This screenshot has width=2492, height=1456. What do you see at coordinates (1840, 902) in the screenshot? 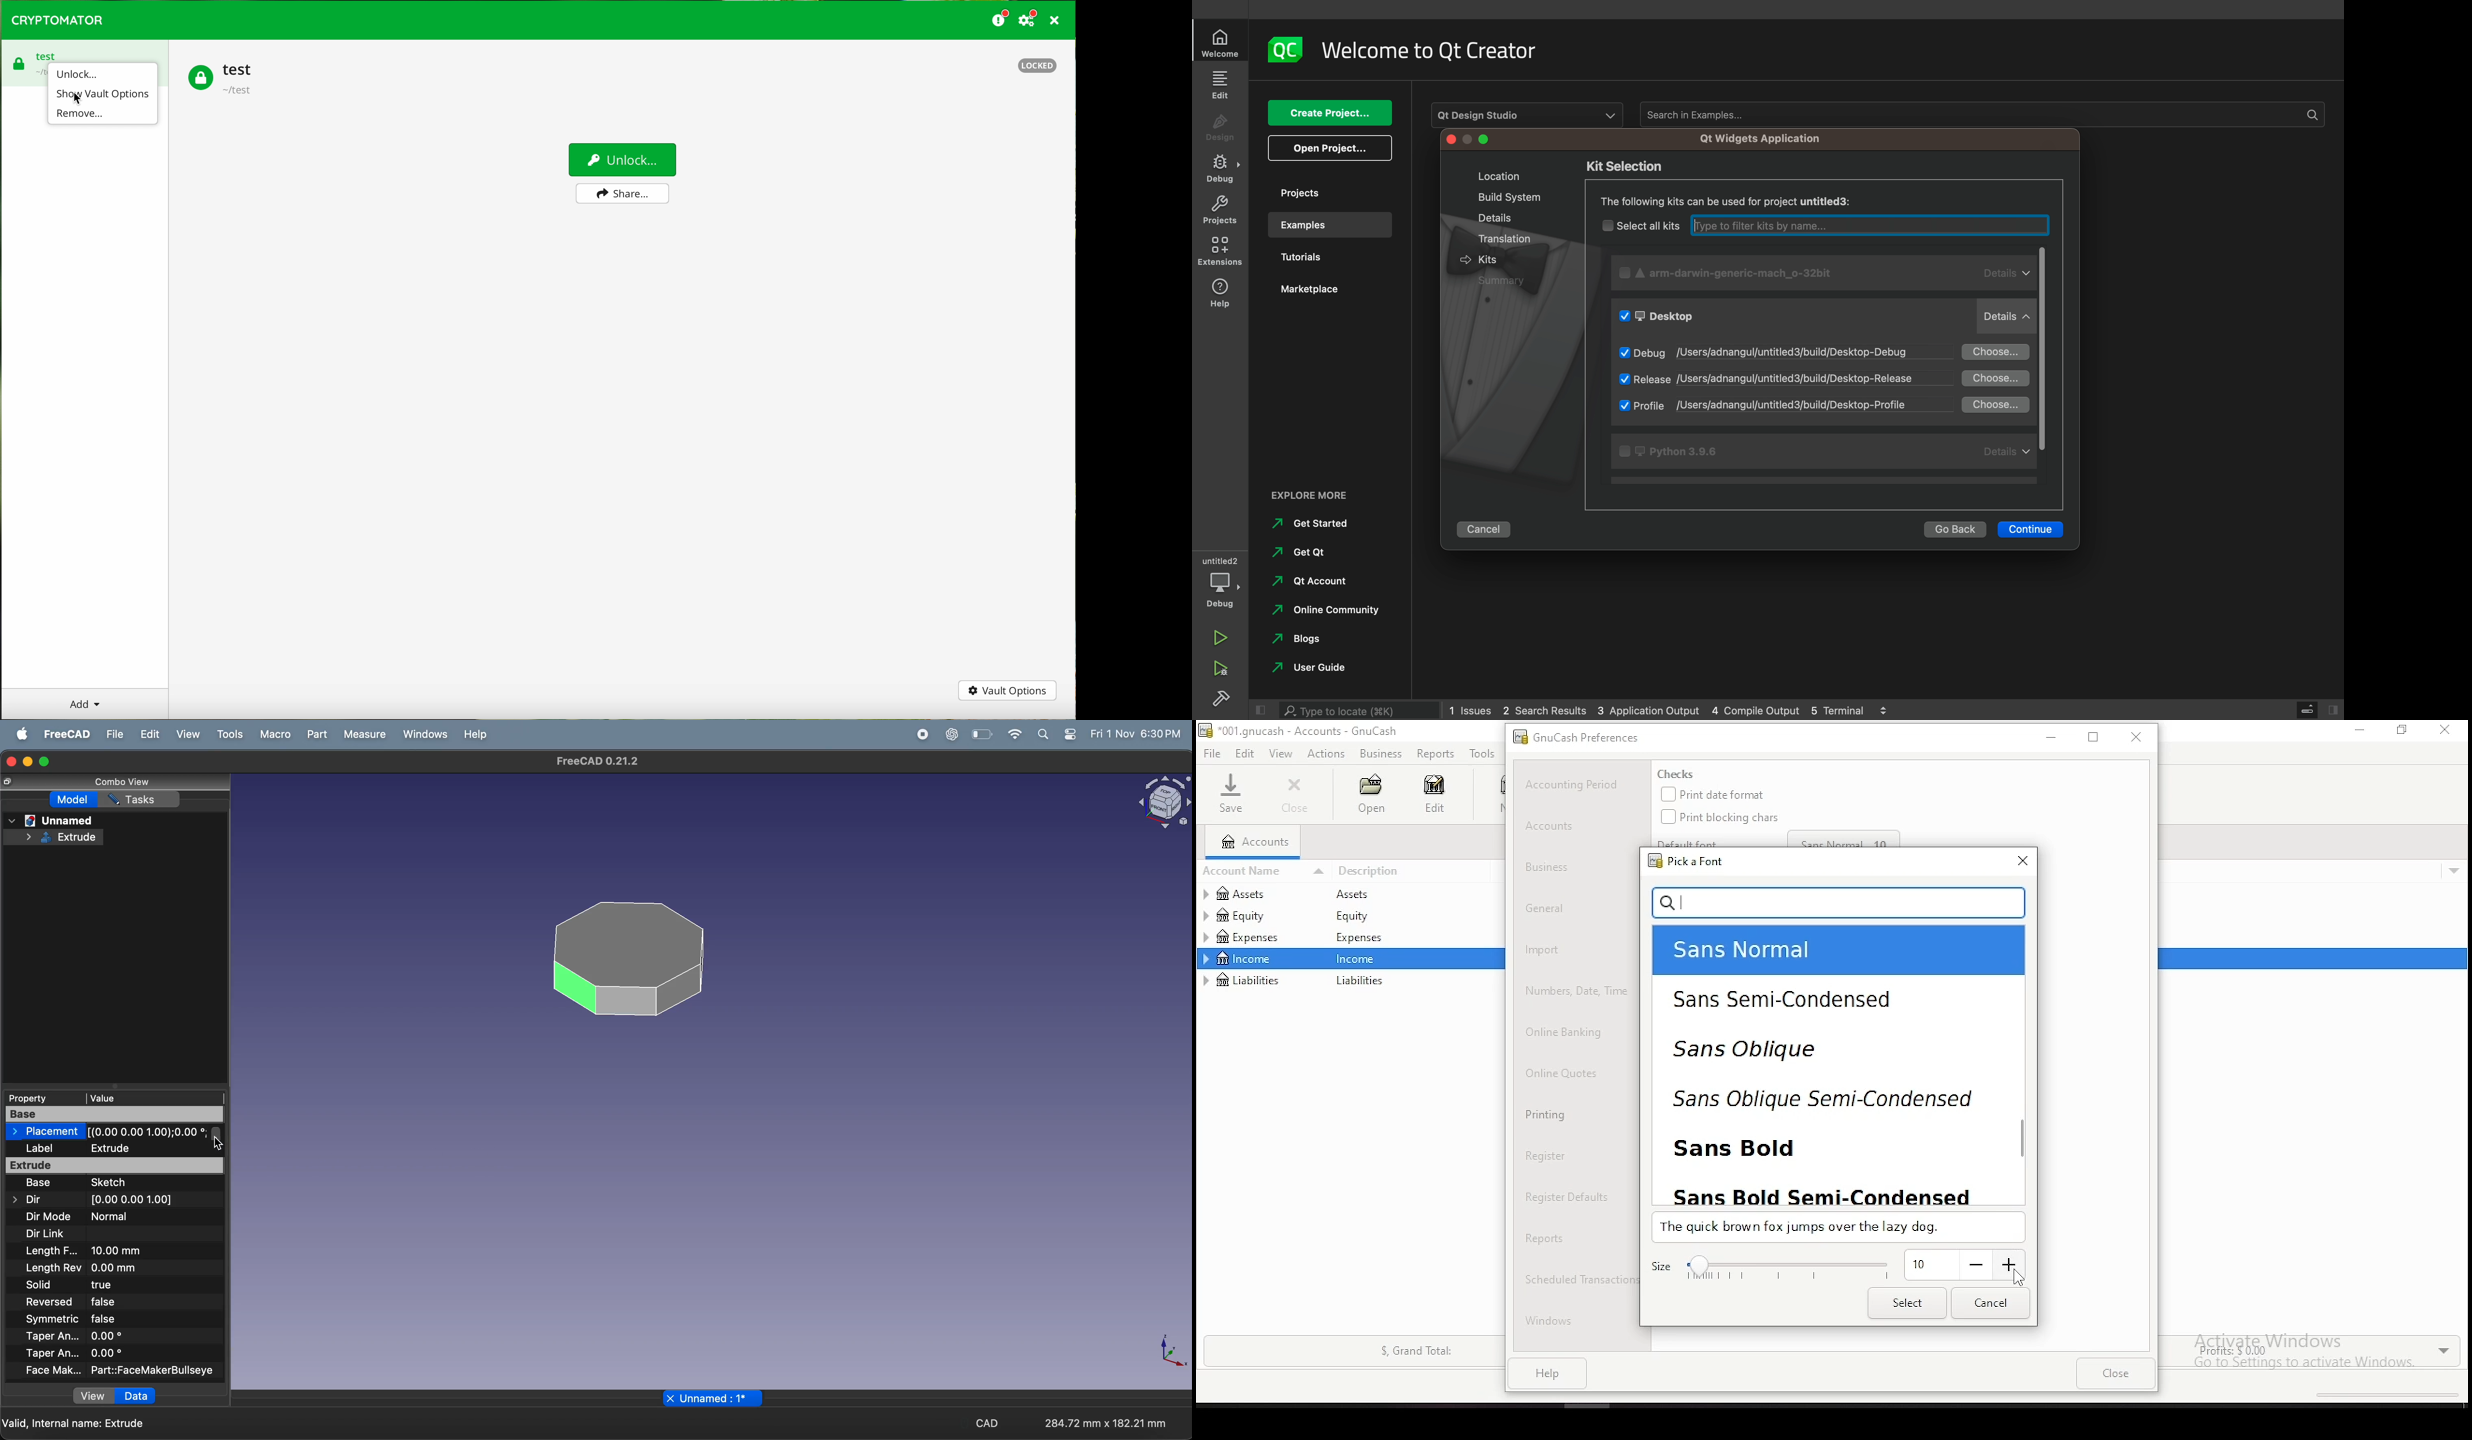
I see `search fonts` at bounding box center [1840, 902].